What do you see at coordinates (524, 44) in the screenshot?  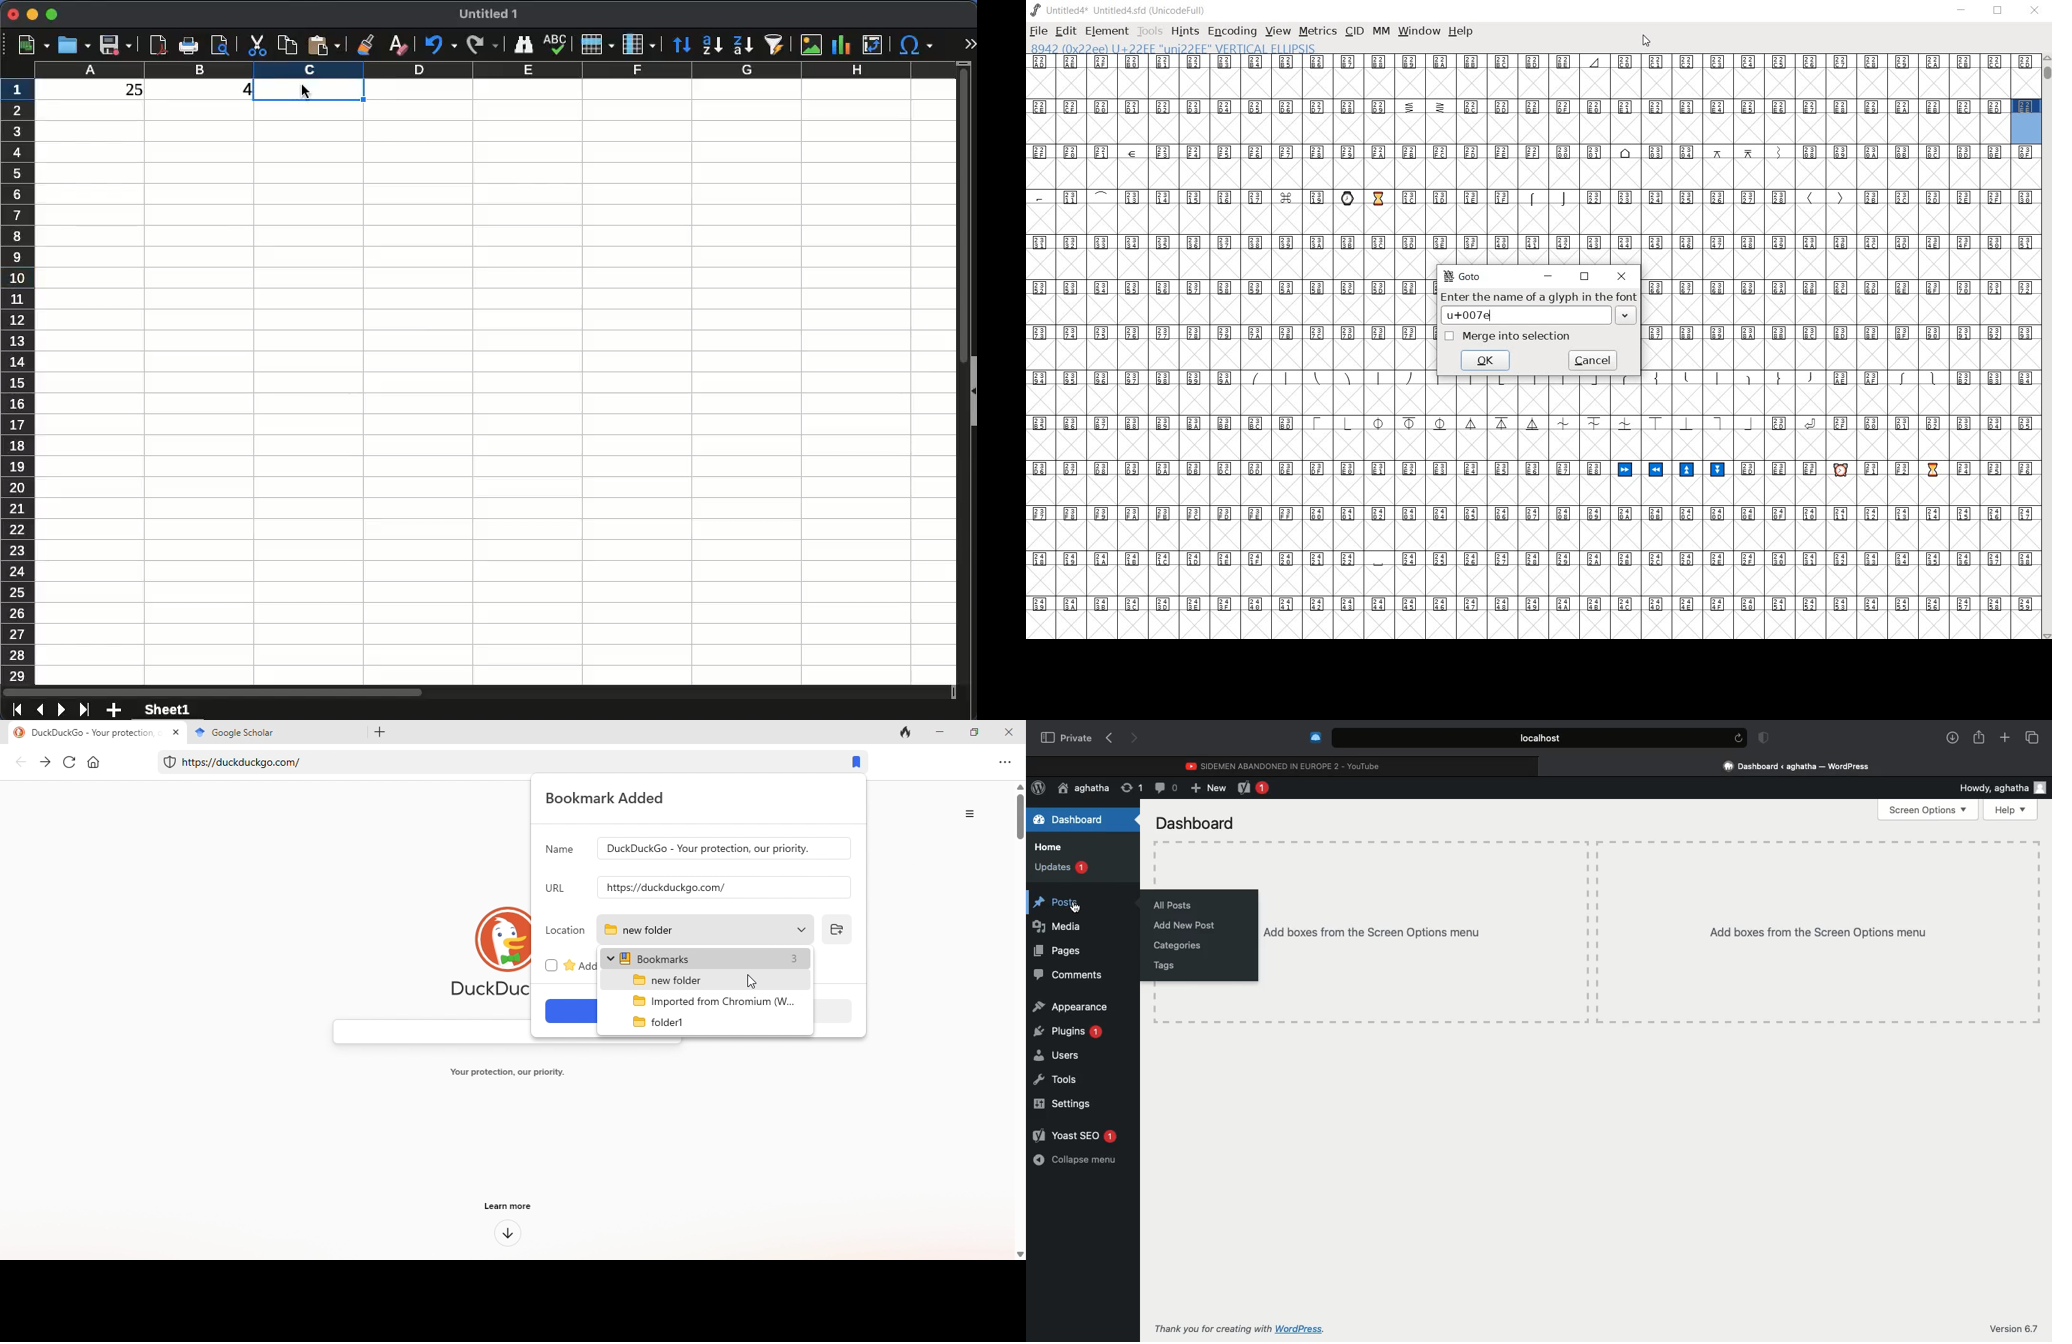 I see `finder` at bounding box center [524, 44].